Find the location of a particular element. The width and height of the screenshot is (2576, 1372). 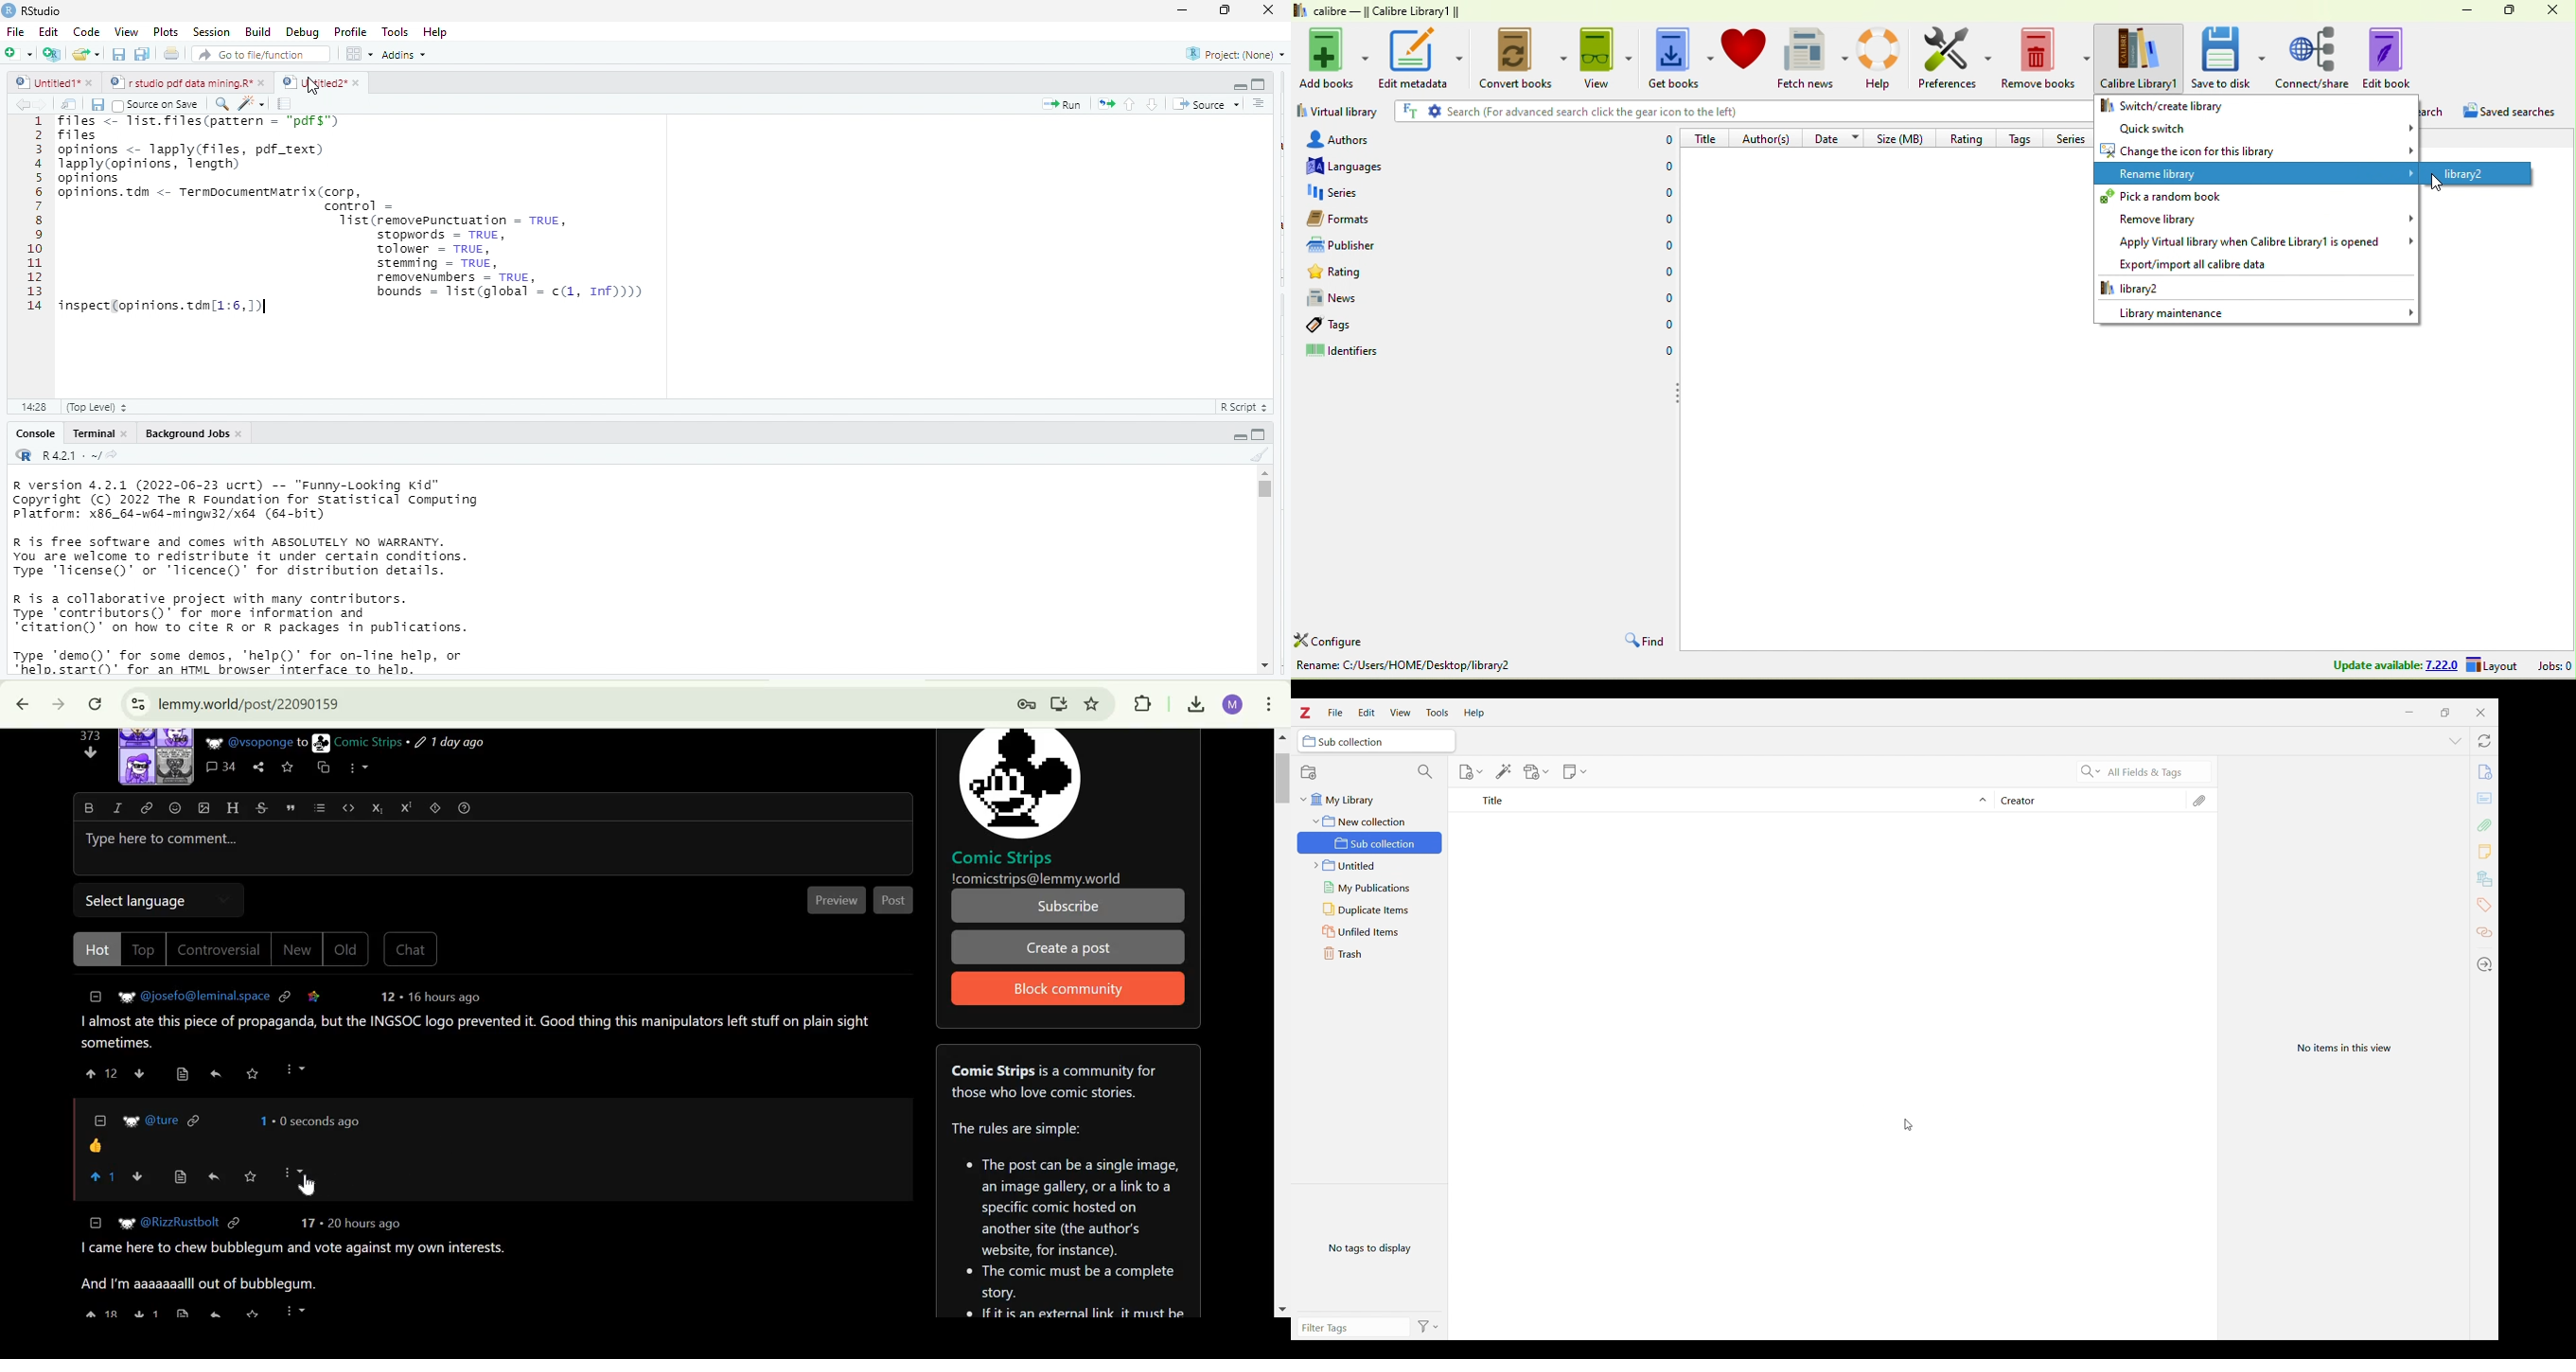

untitled 2 is located at coordinates (312, 81).